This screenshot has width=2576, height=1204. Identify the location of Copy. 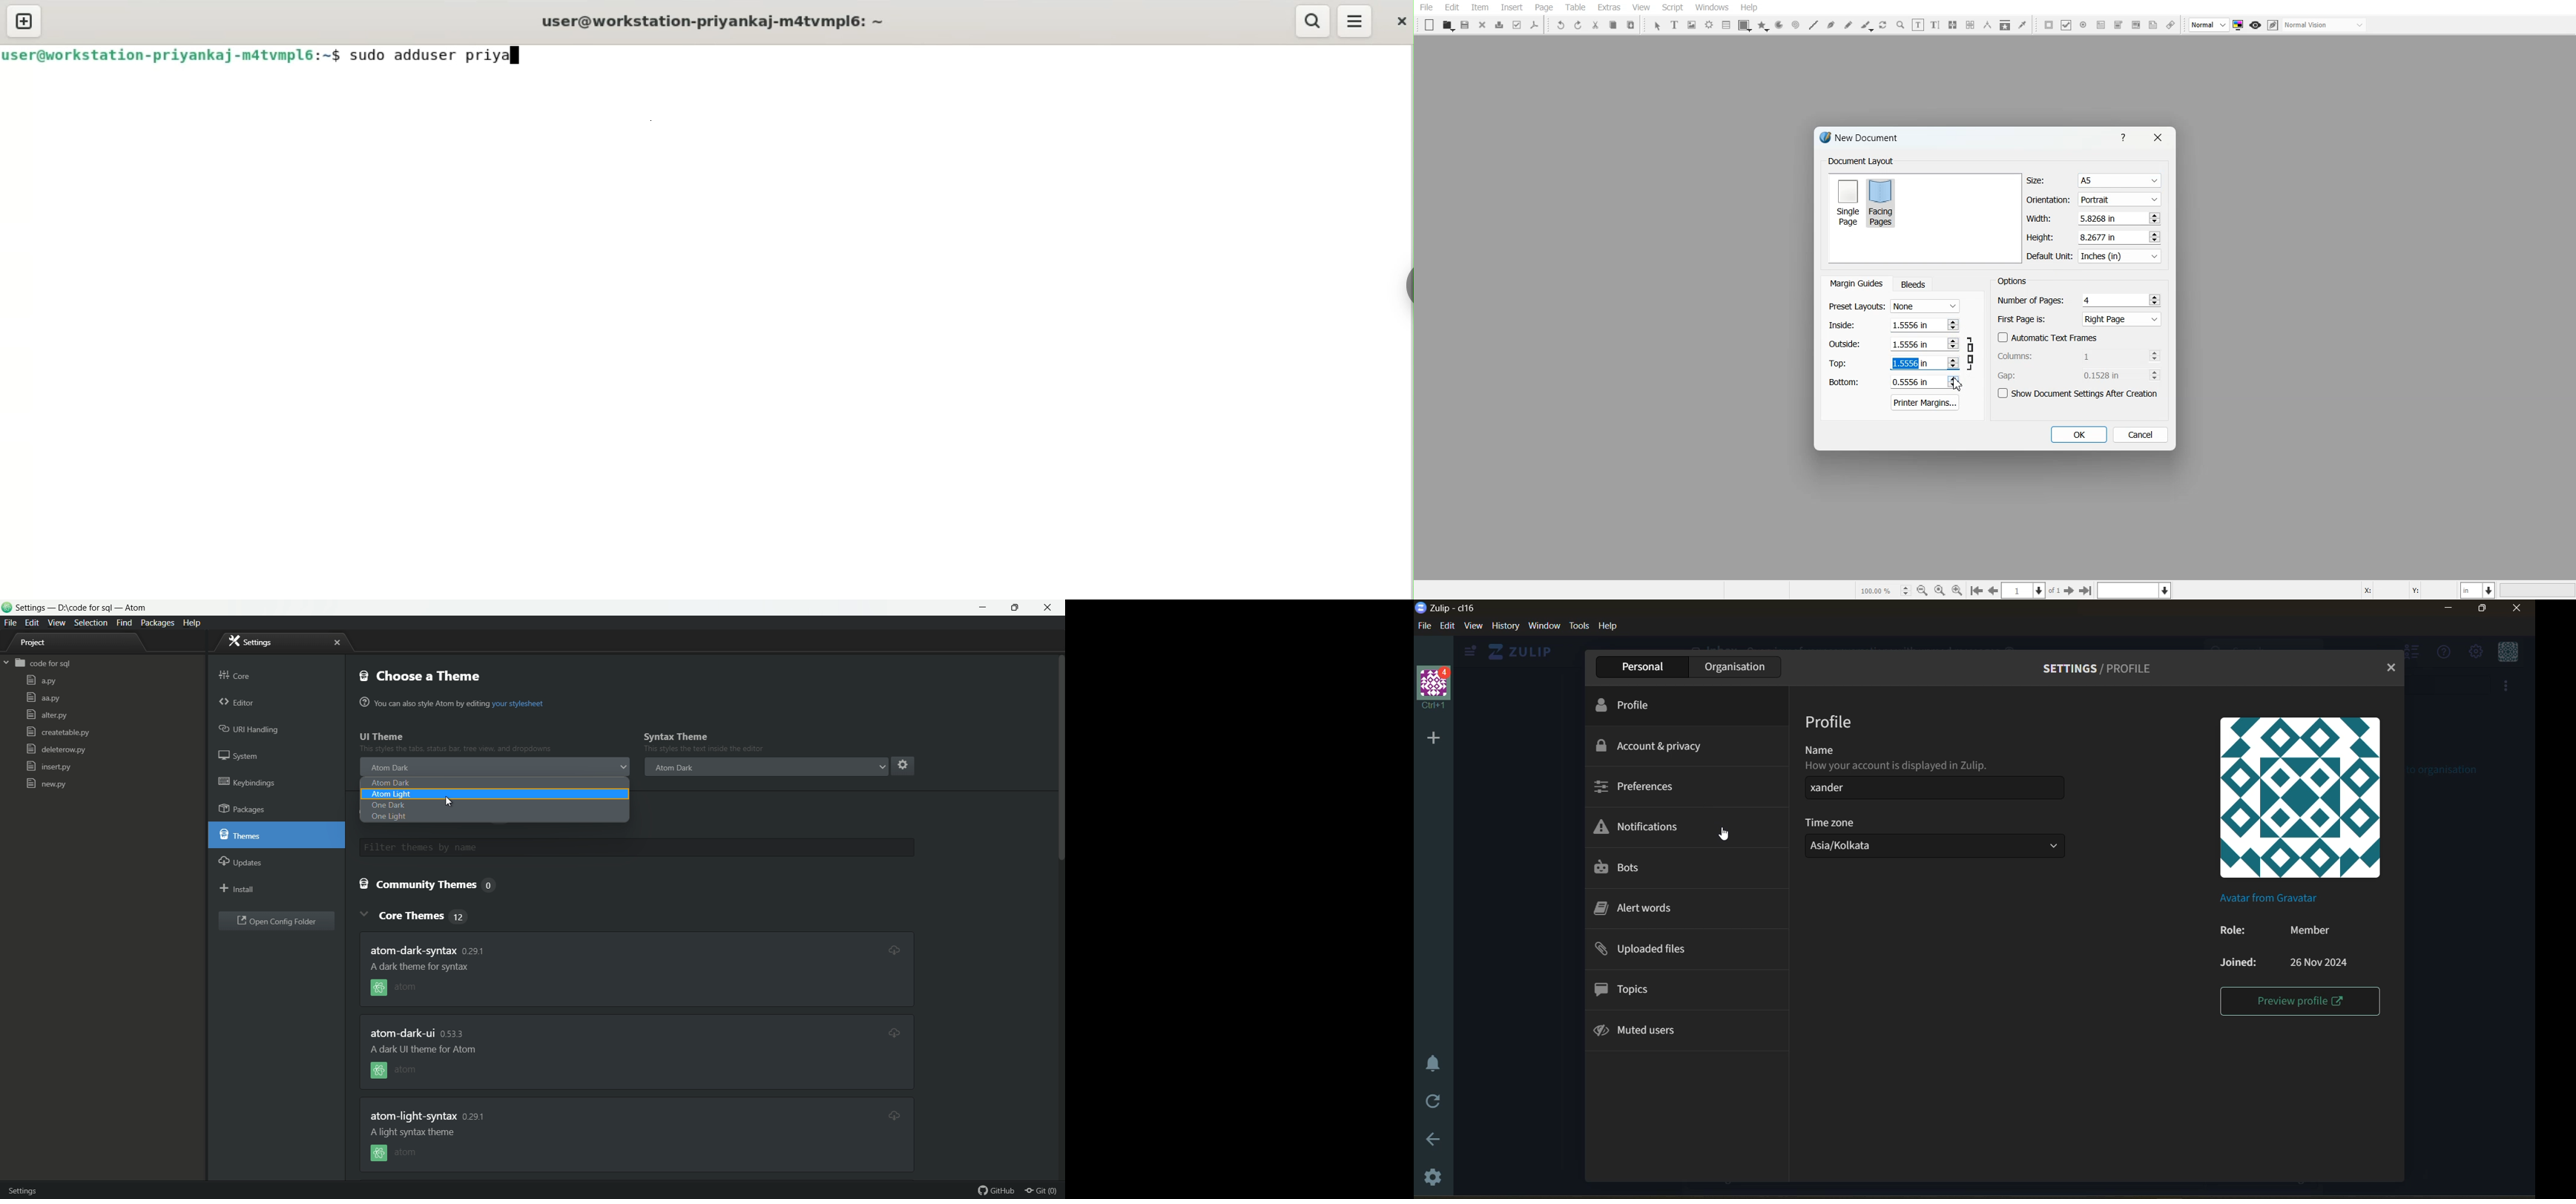
(1612, 25).